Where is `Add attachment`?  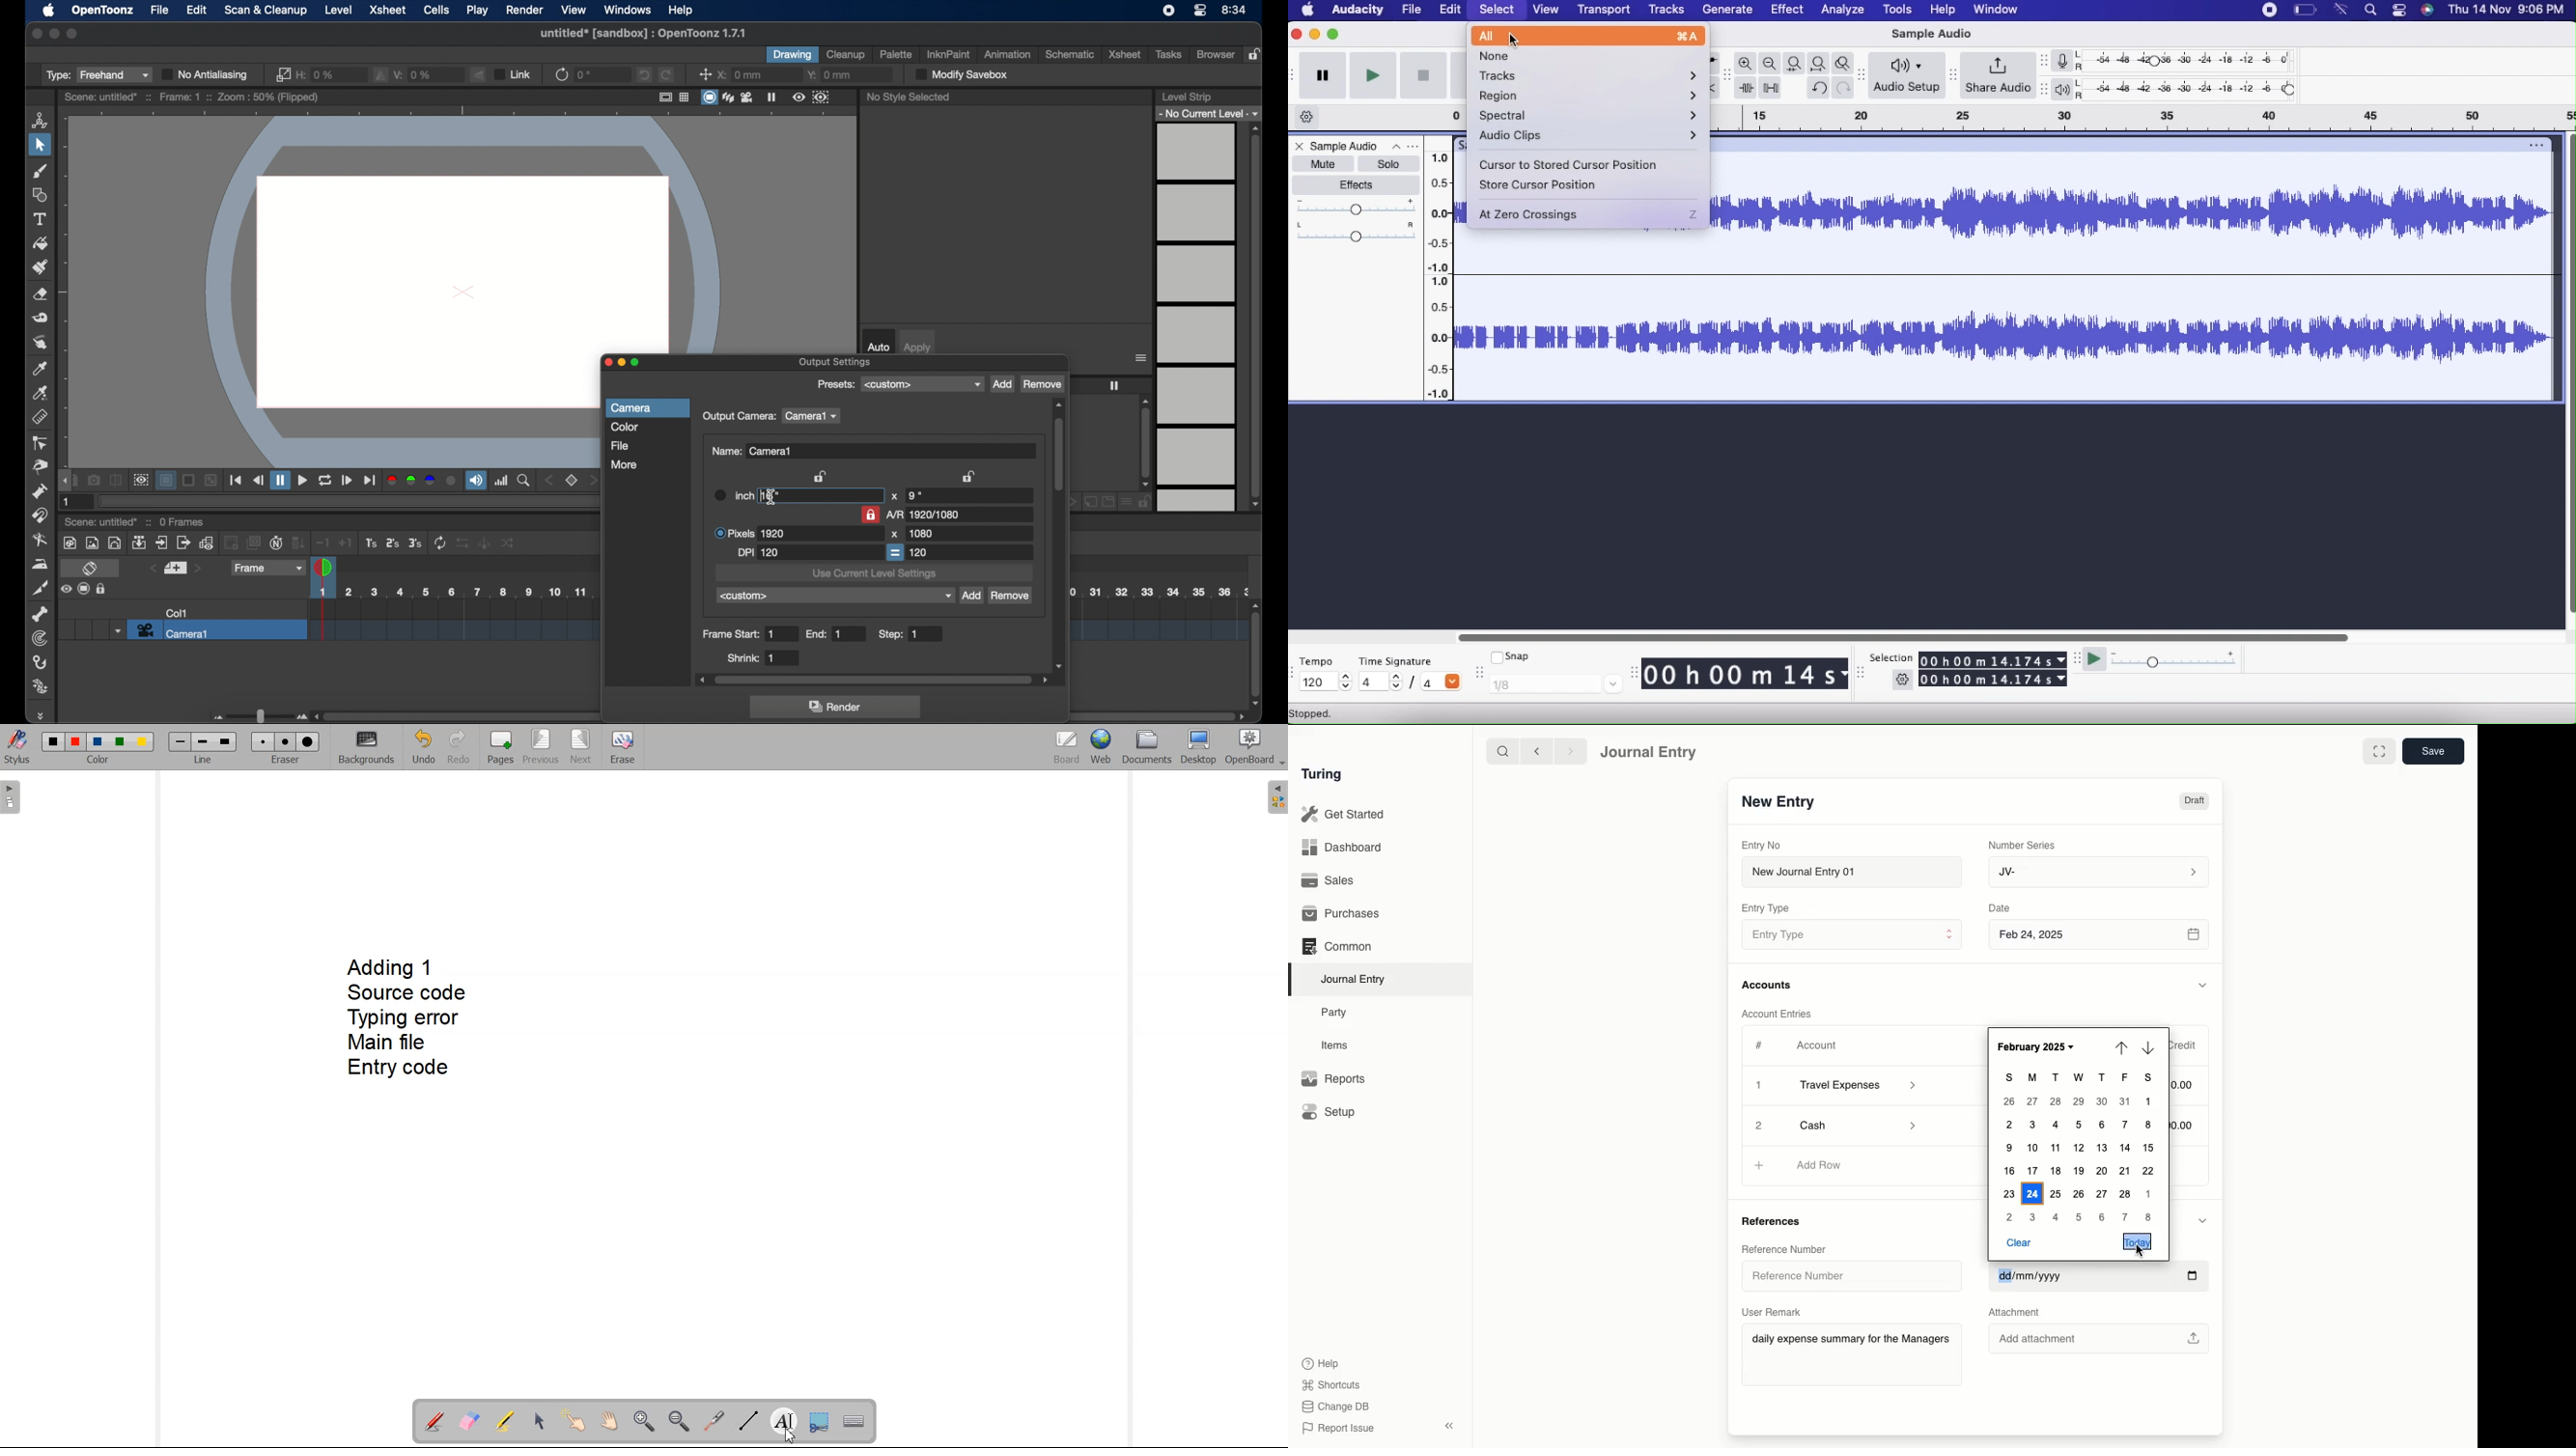
Add attachment is located at coordinates (2101, 1336).